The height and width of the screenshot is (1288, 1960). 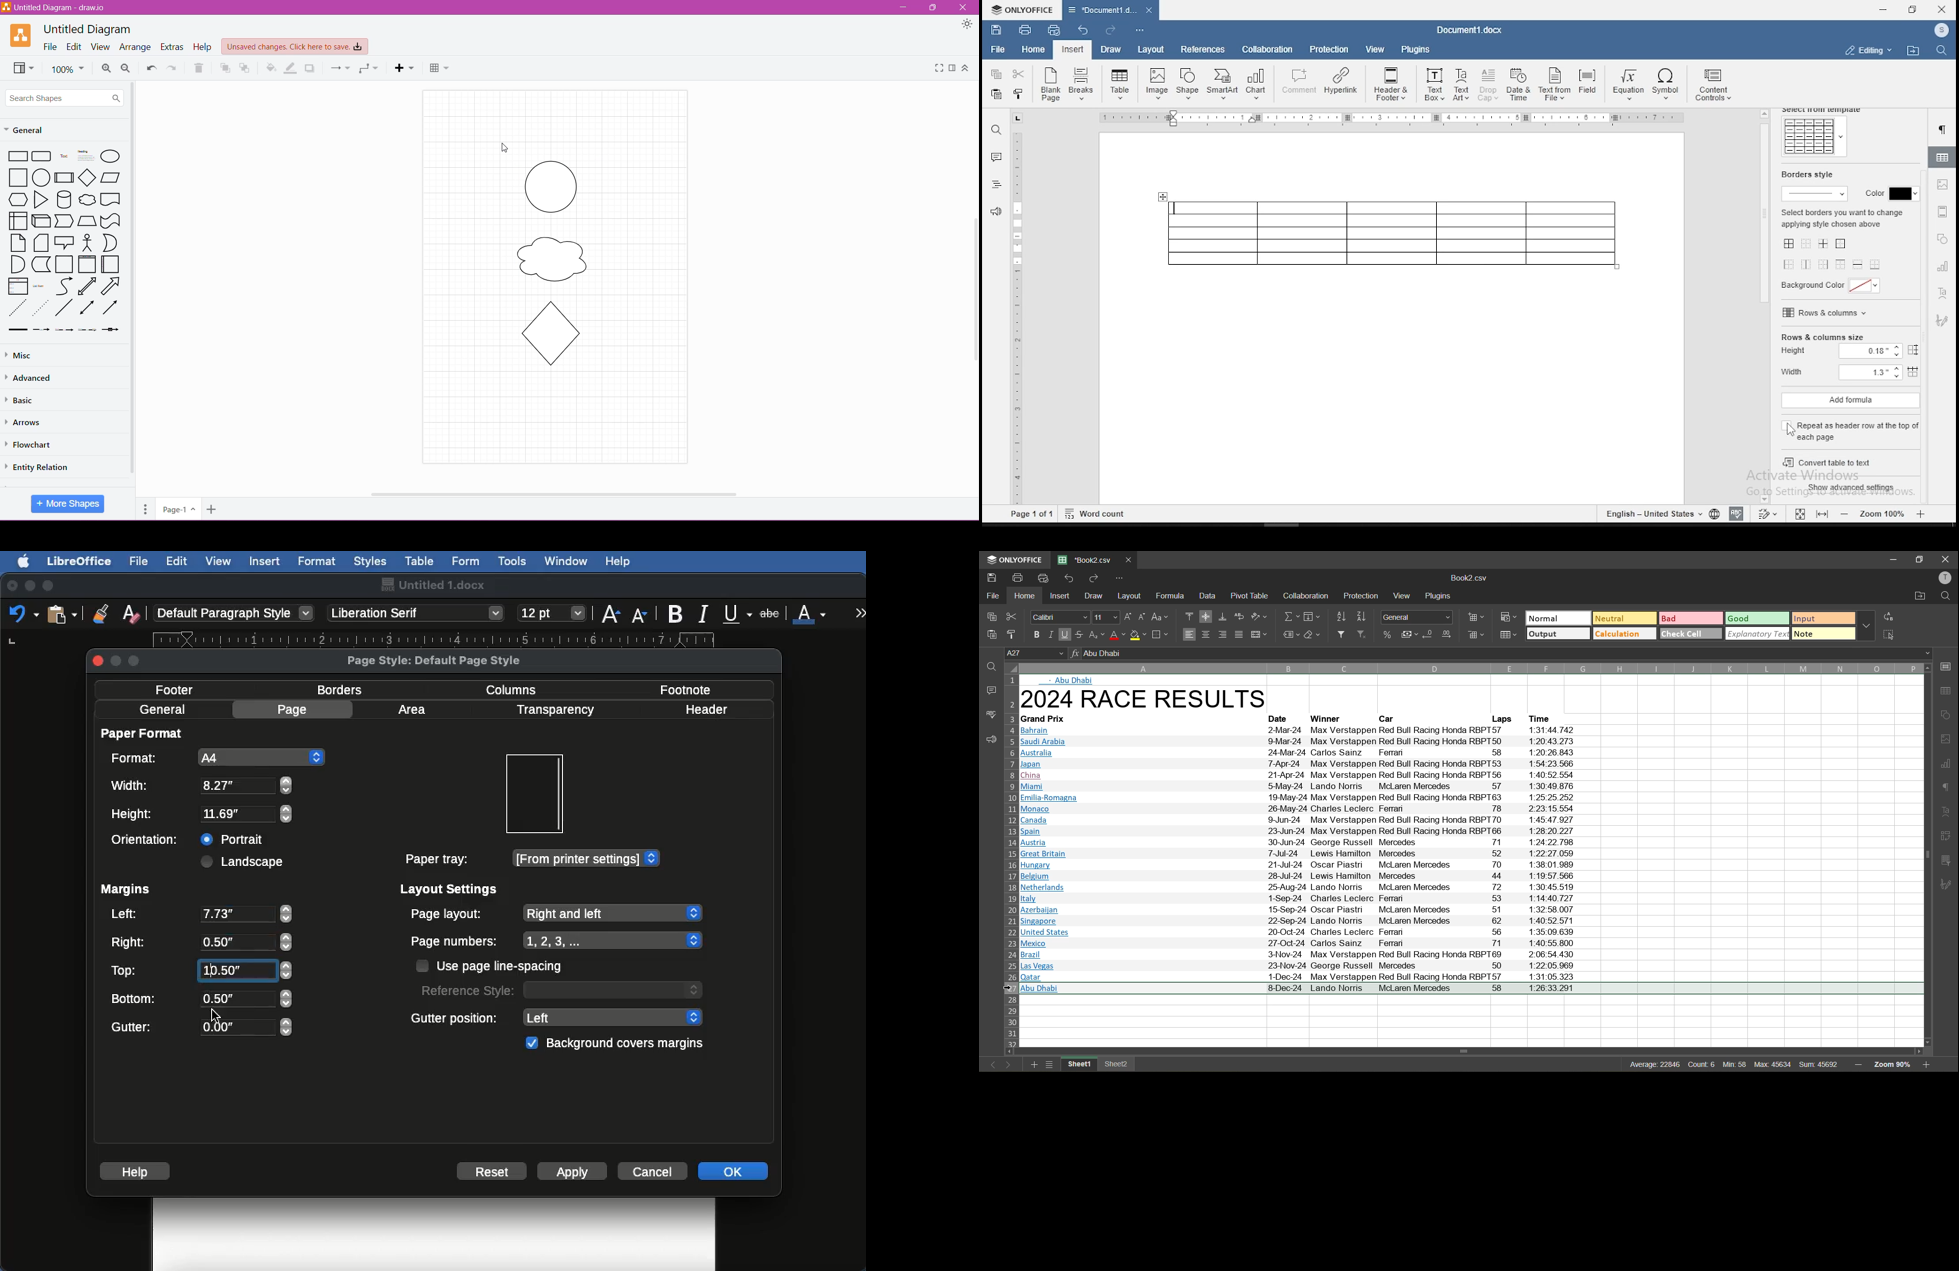 I want to click on outer left border only, so click(x=1790, y=266).